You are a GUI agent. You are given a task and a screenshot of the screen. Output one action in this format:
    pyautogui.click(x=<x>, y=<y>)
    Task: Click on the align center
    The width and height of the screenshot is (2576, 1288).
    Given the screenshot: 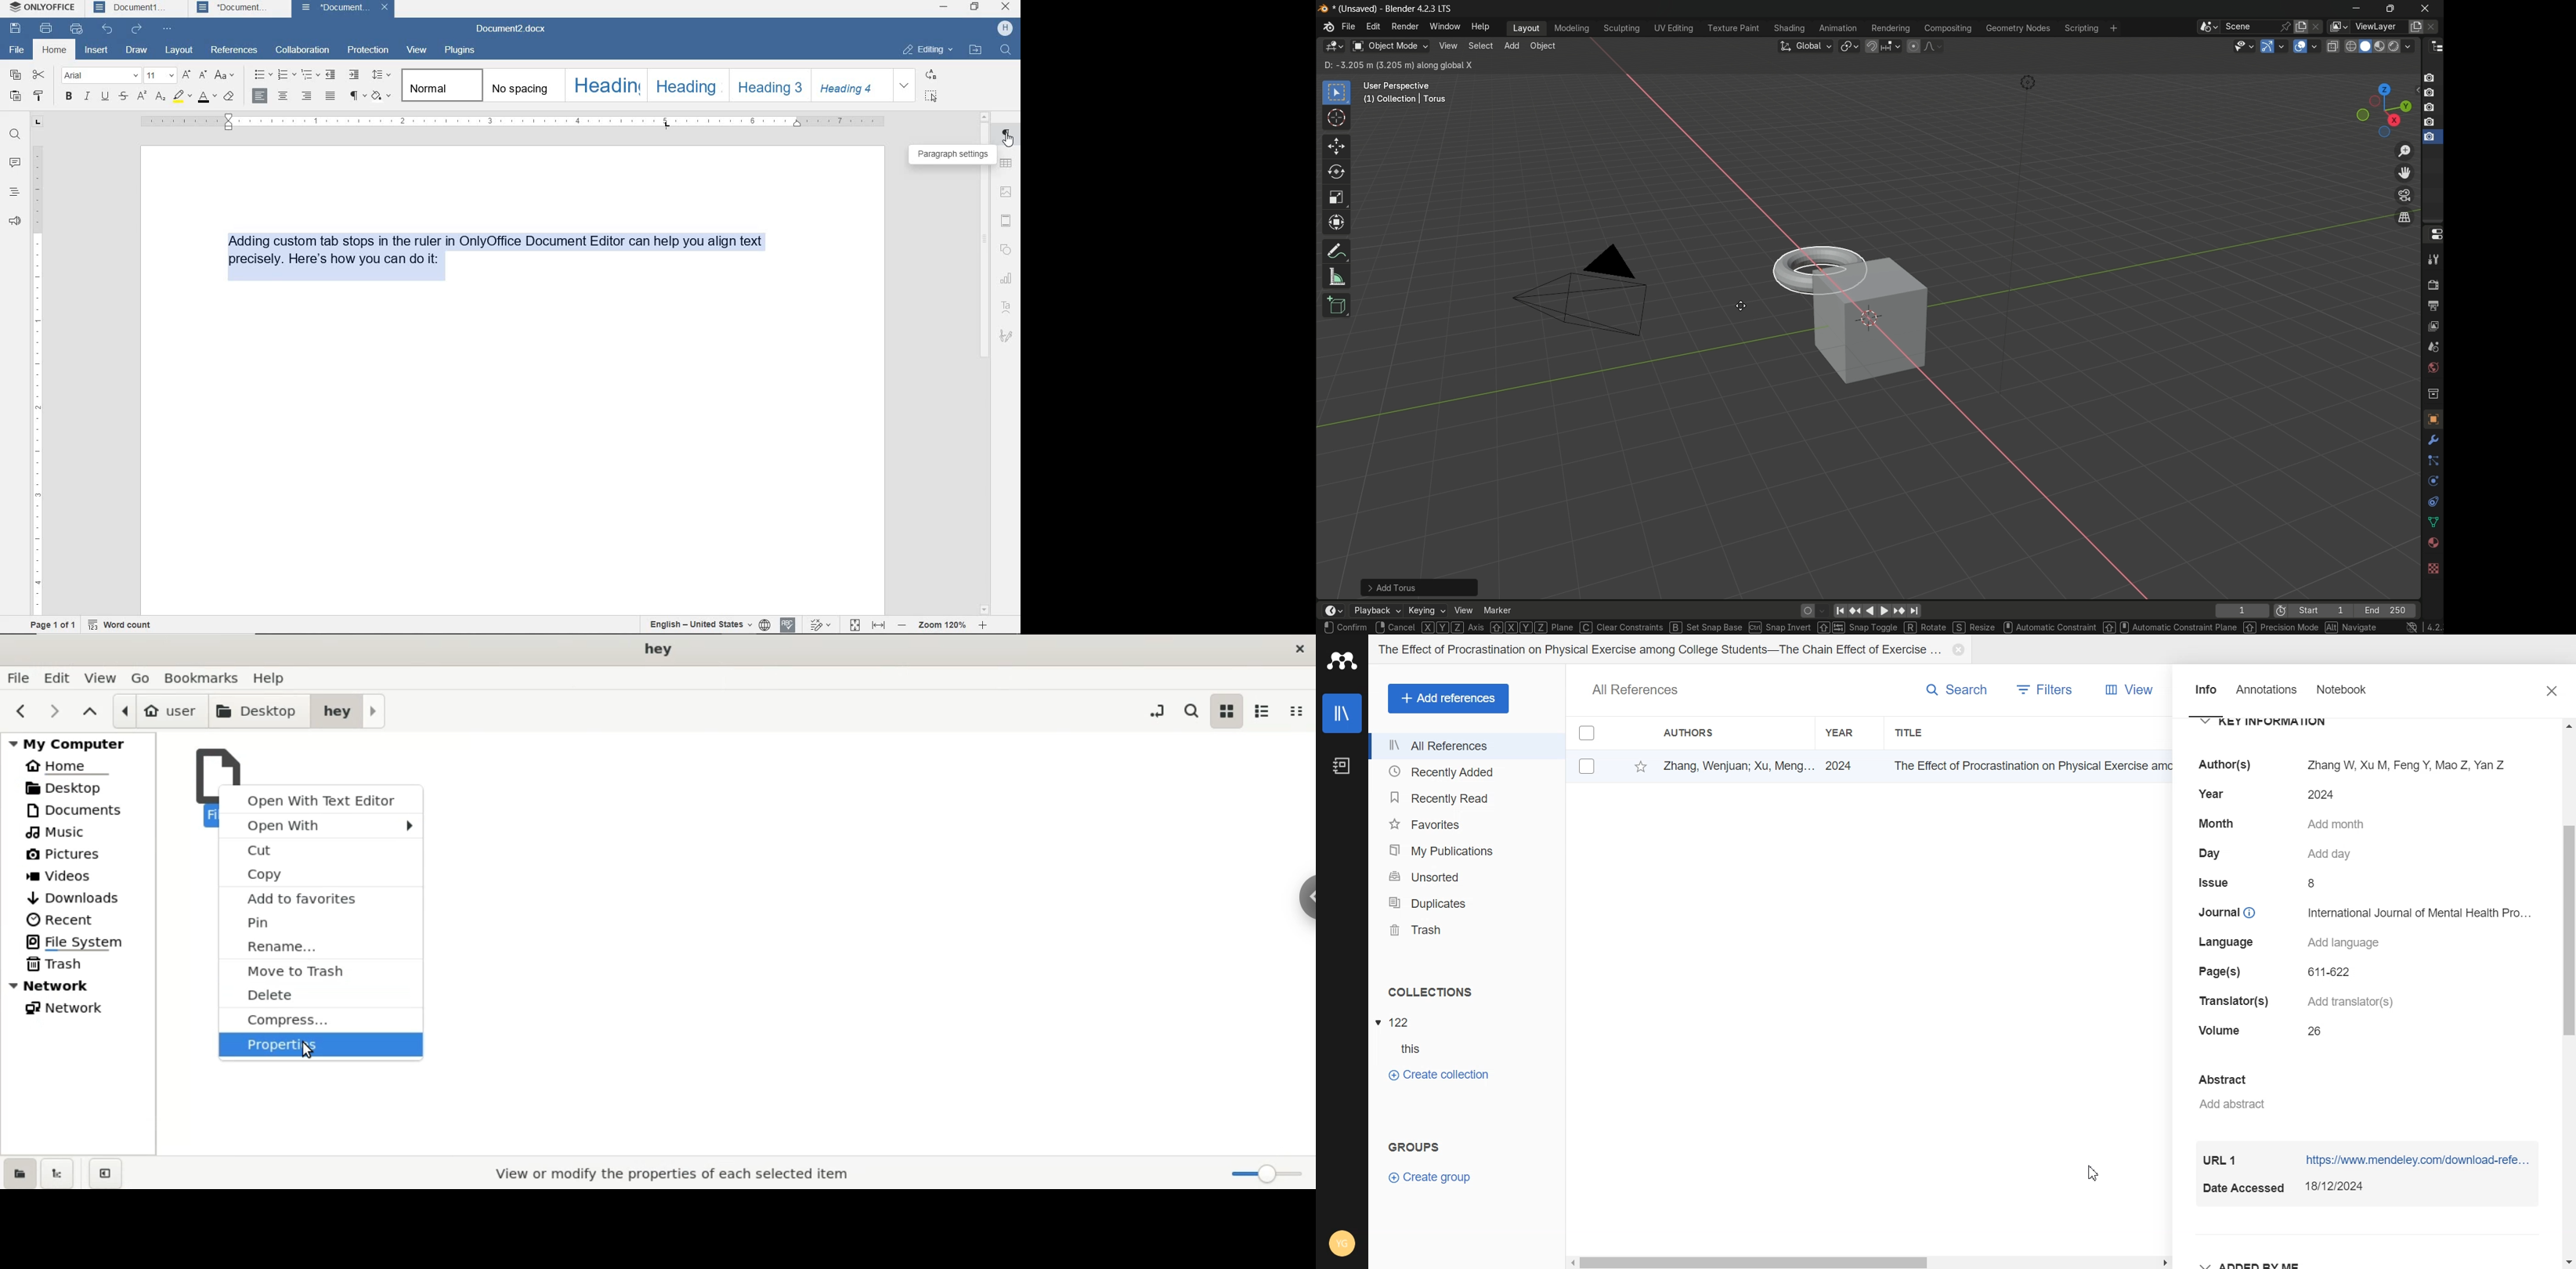 What is the action you would take?
    pyautogui.click(x=283, y=95)
    